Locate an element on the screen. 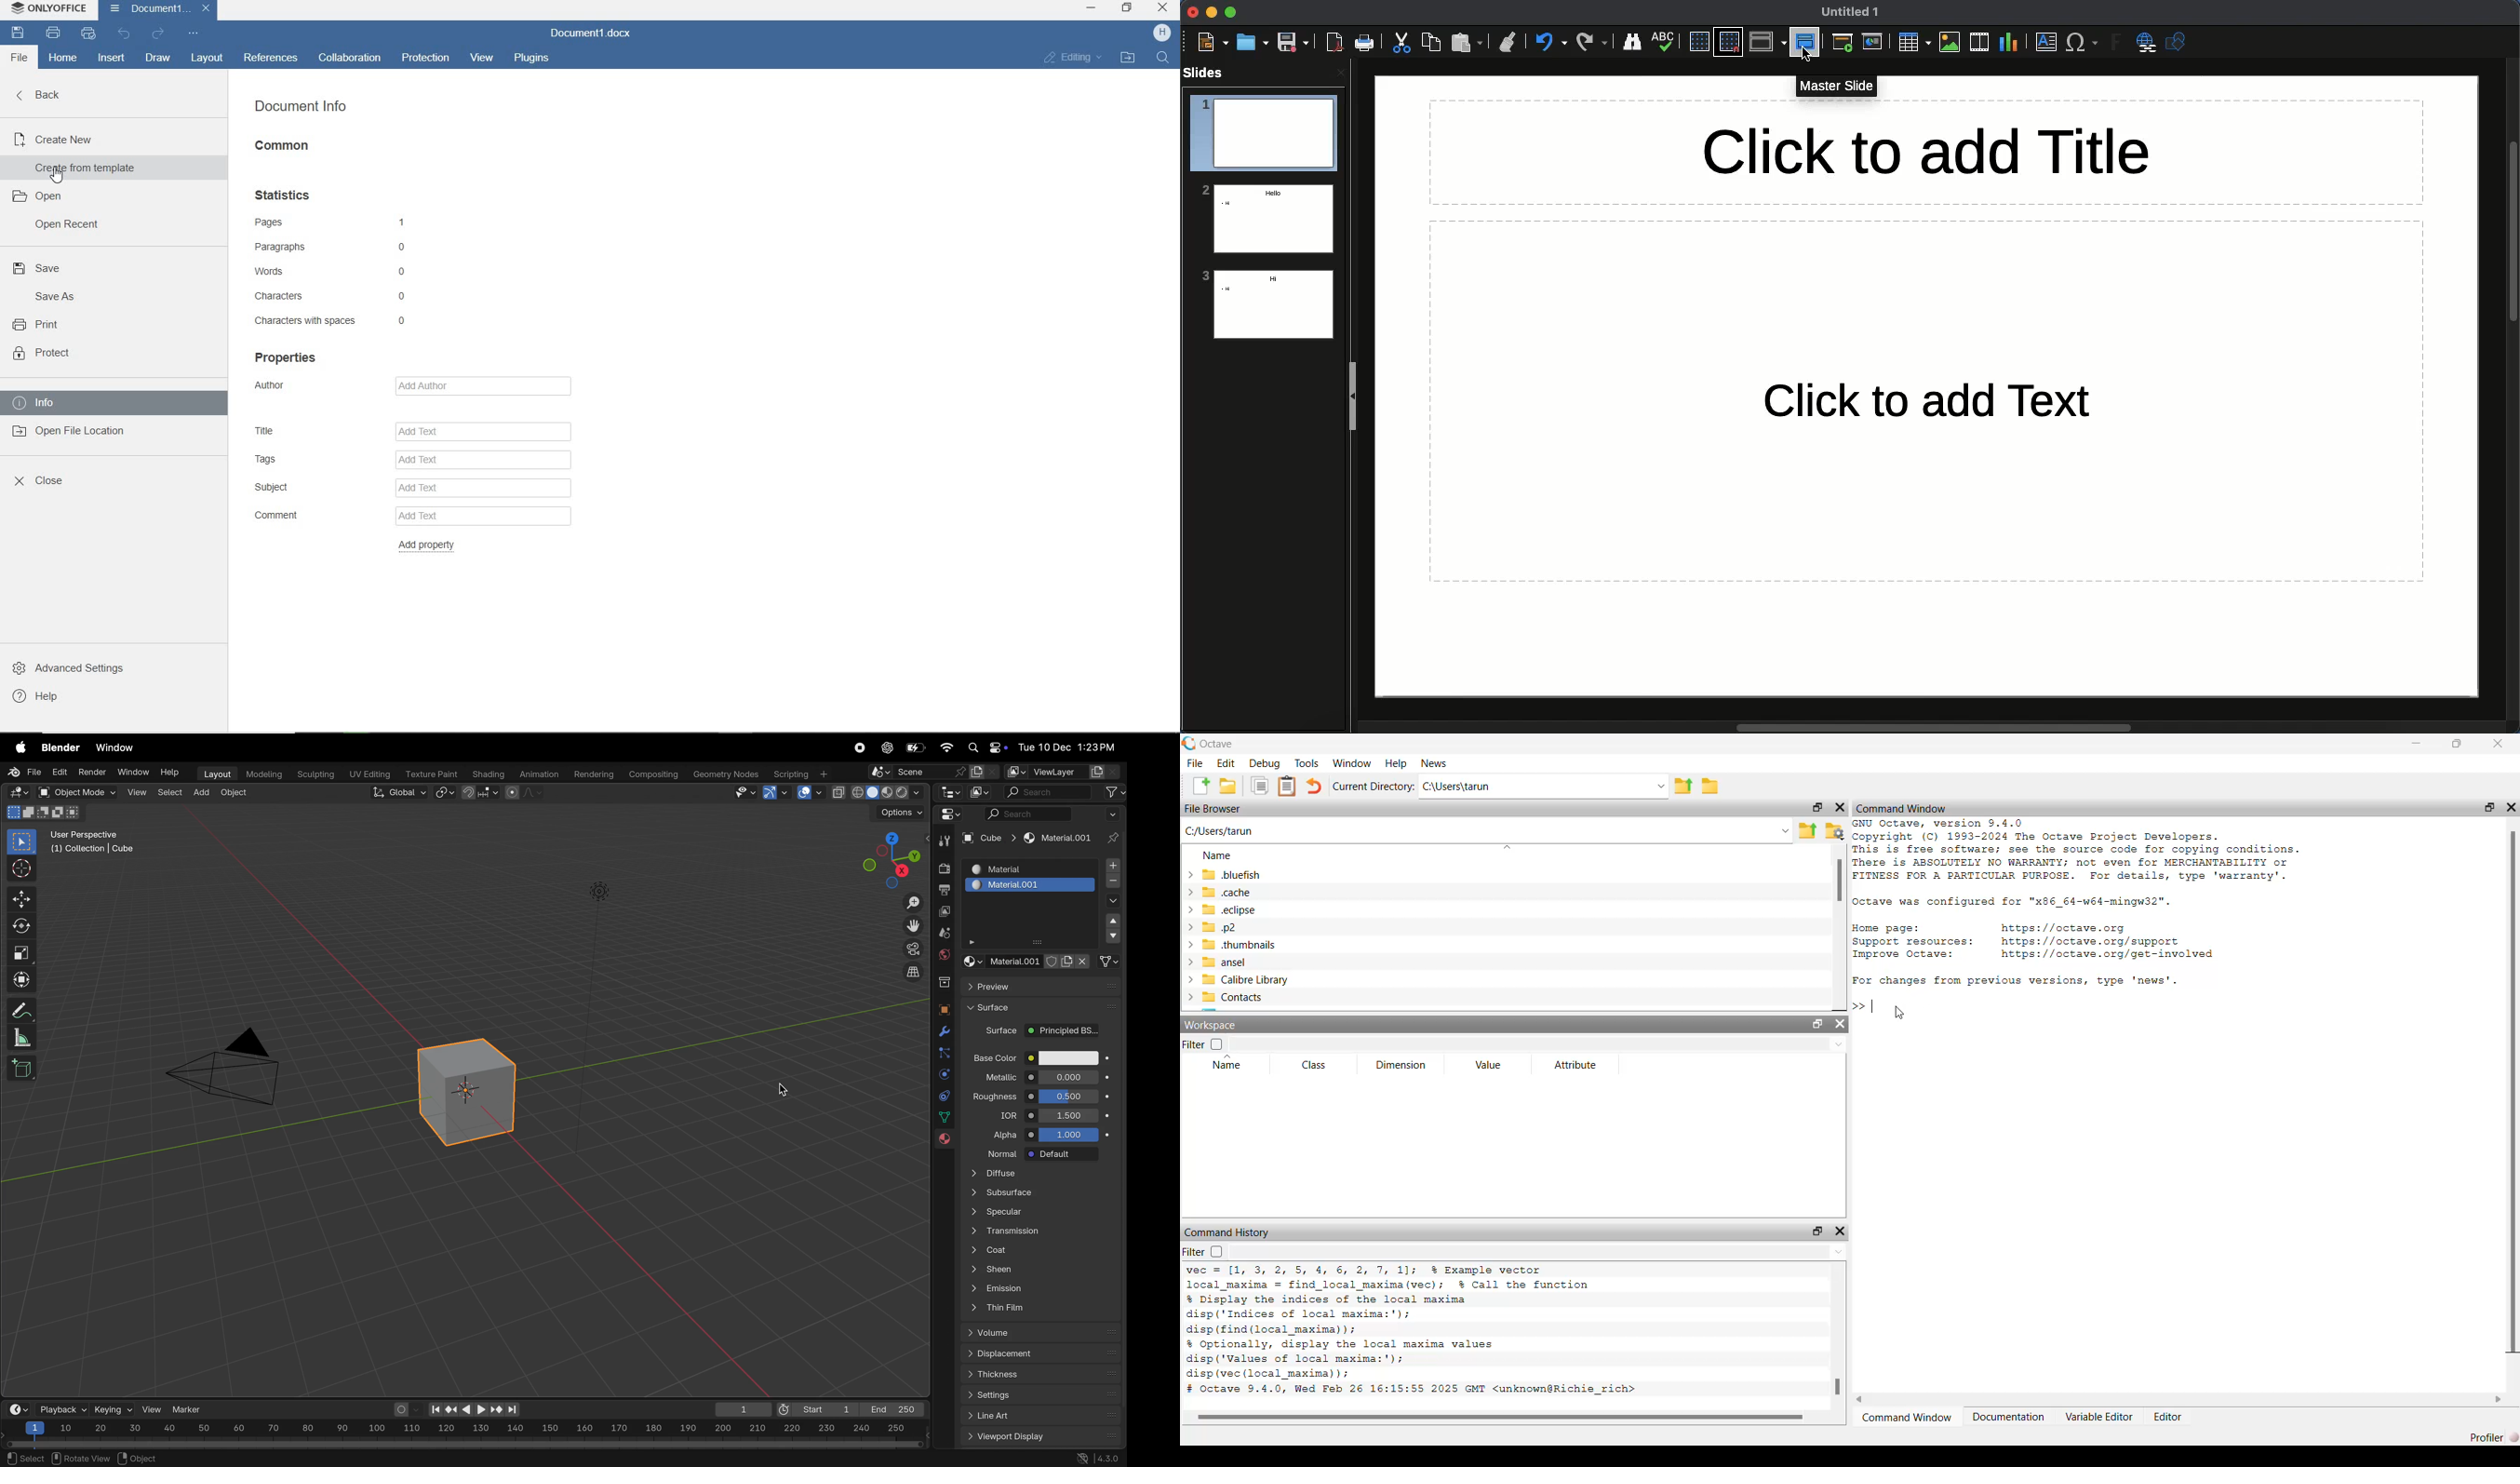 This screenshot has width=2520, height=1484. modelling is located at coordinates (263, 773).